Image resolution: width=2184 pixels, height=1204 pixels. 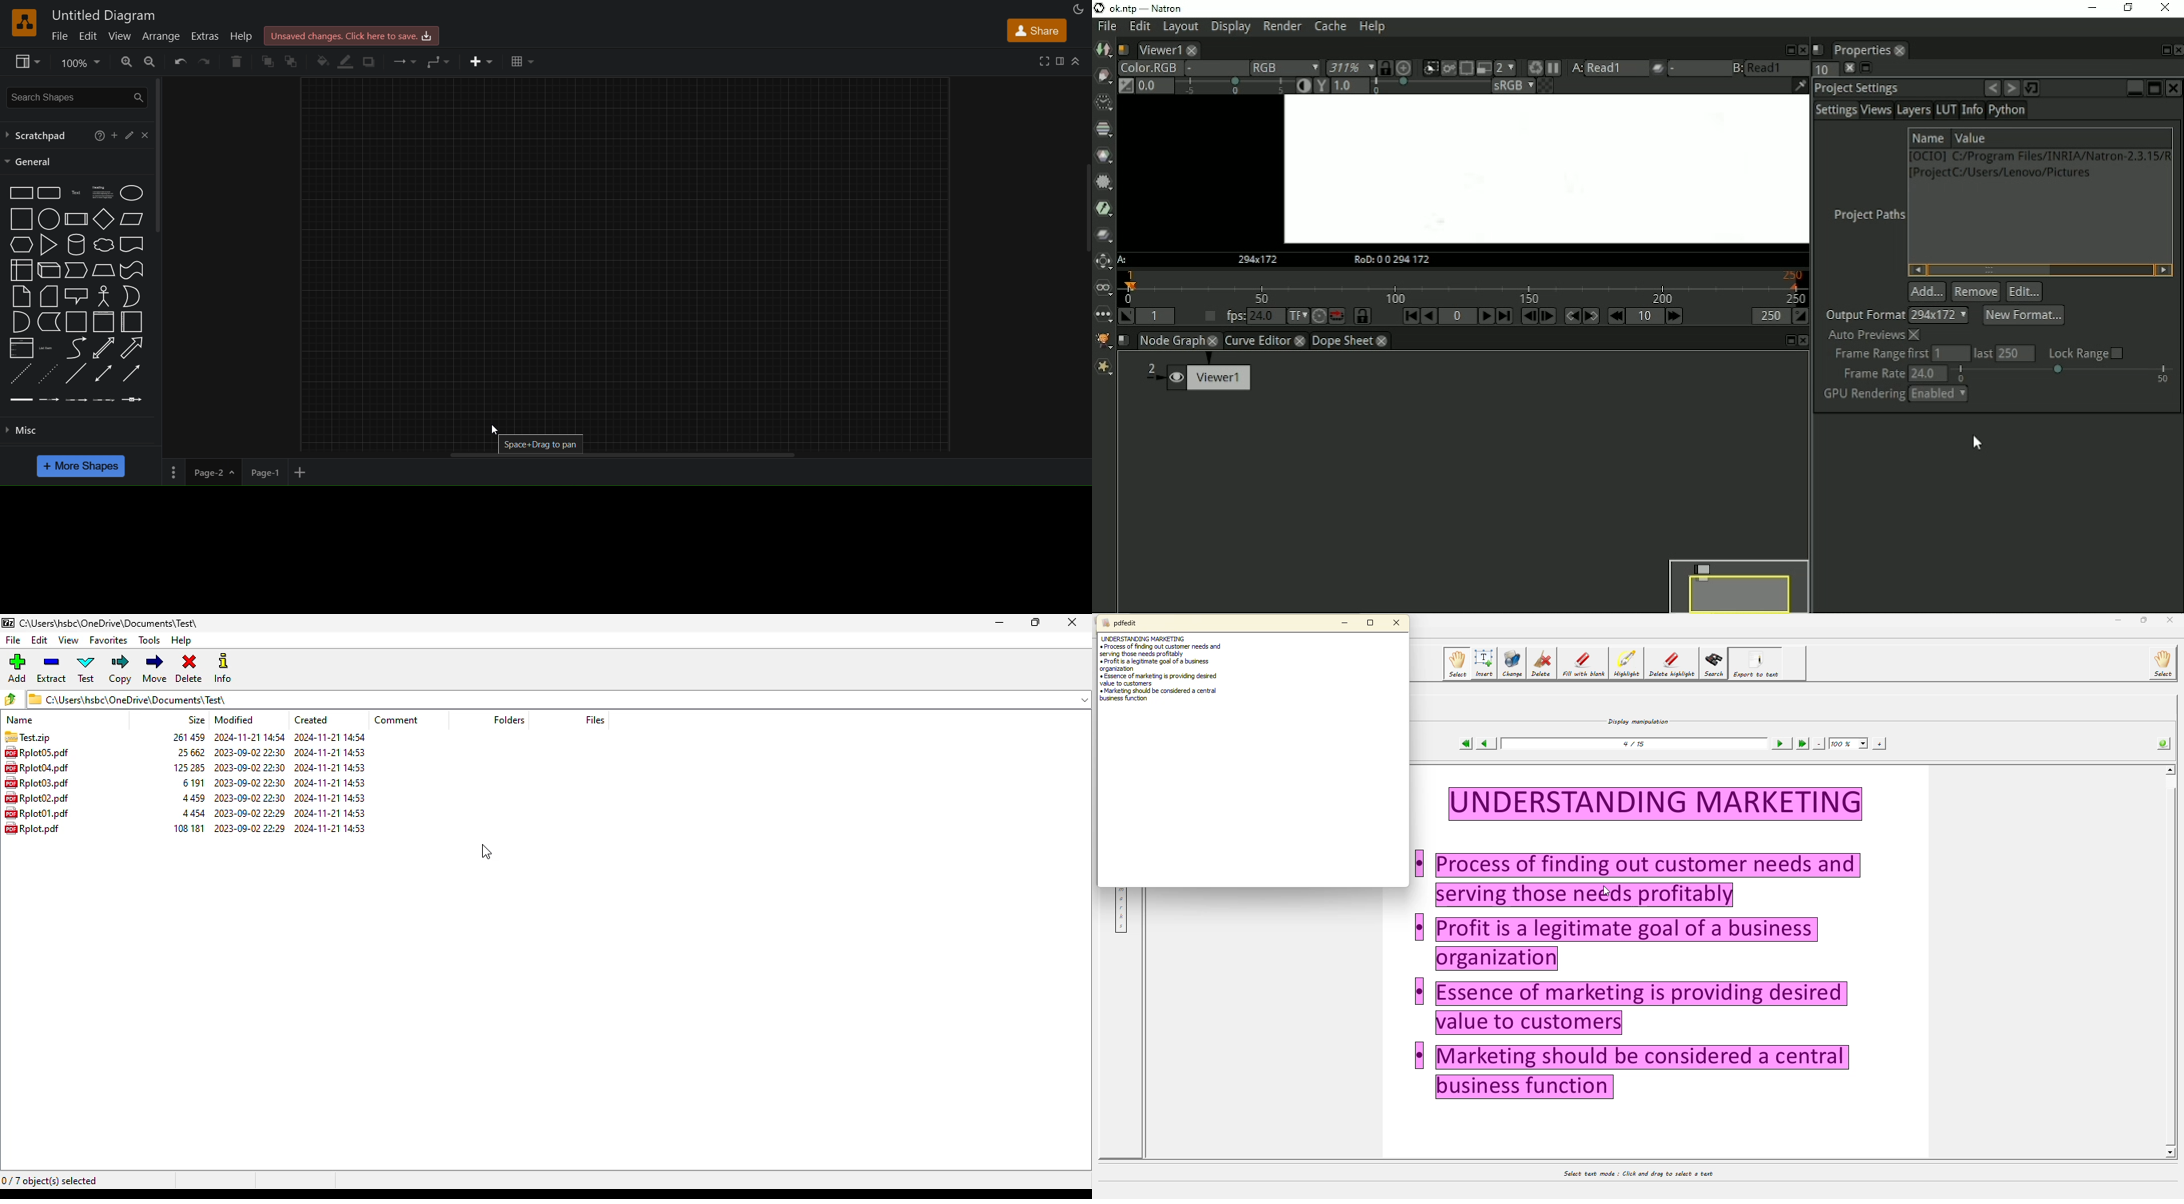 I want to click on step, so click(x=76, y=271).